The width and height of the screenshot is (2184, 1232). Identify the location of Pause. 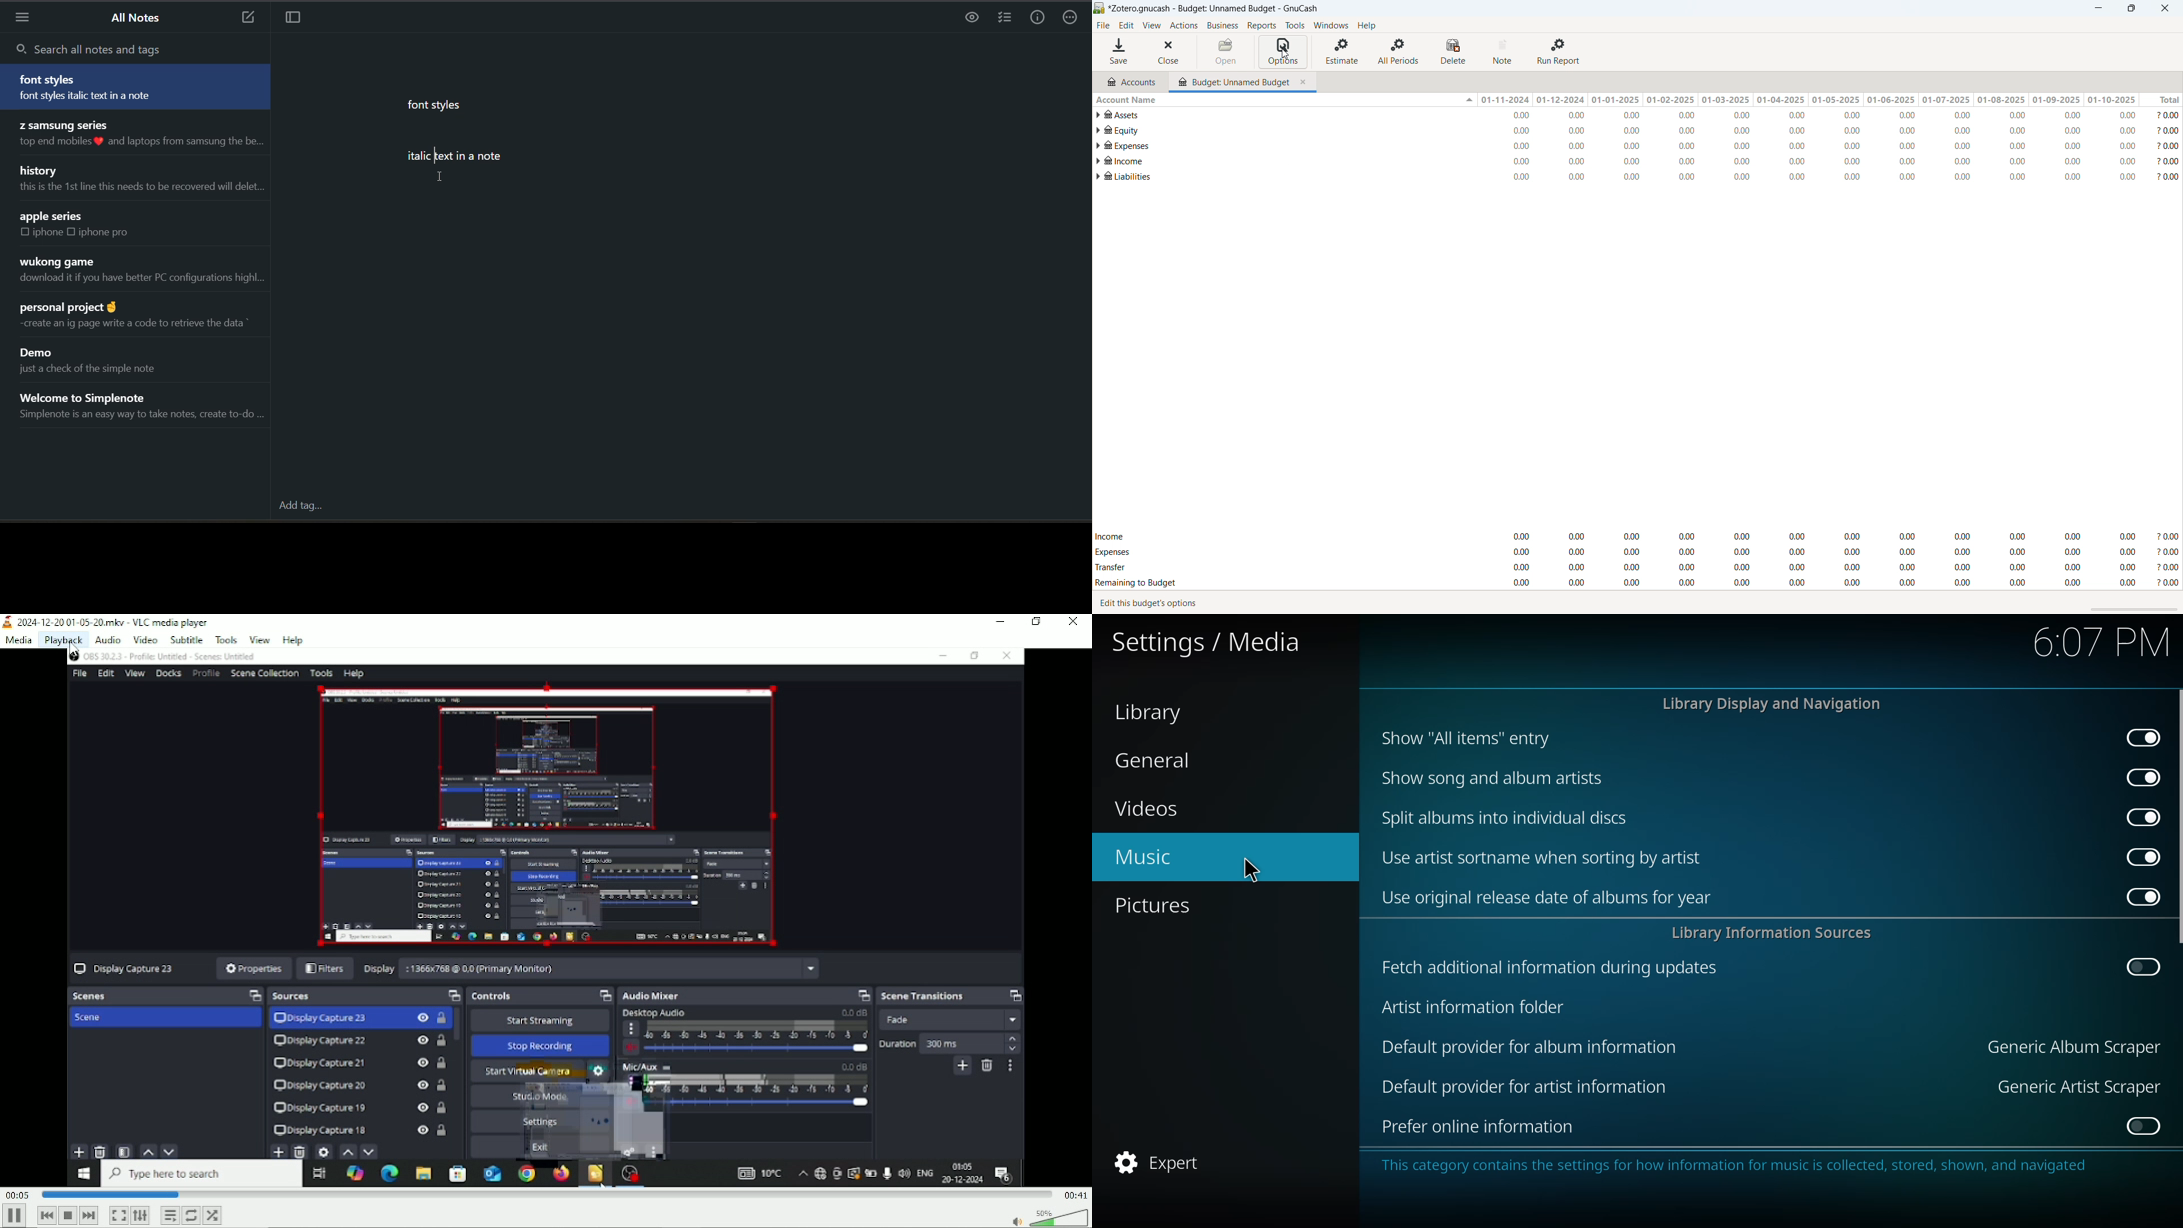
(16, 1216).